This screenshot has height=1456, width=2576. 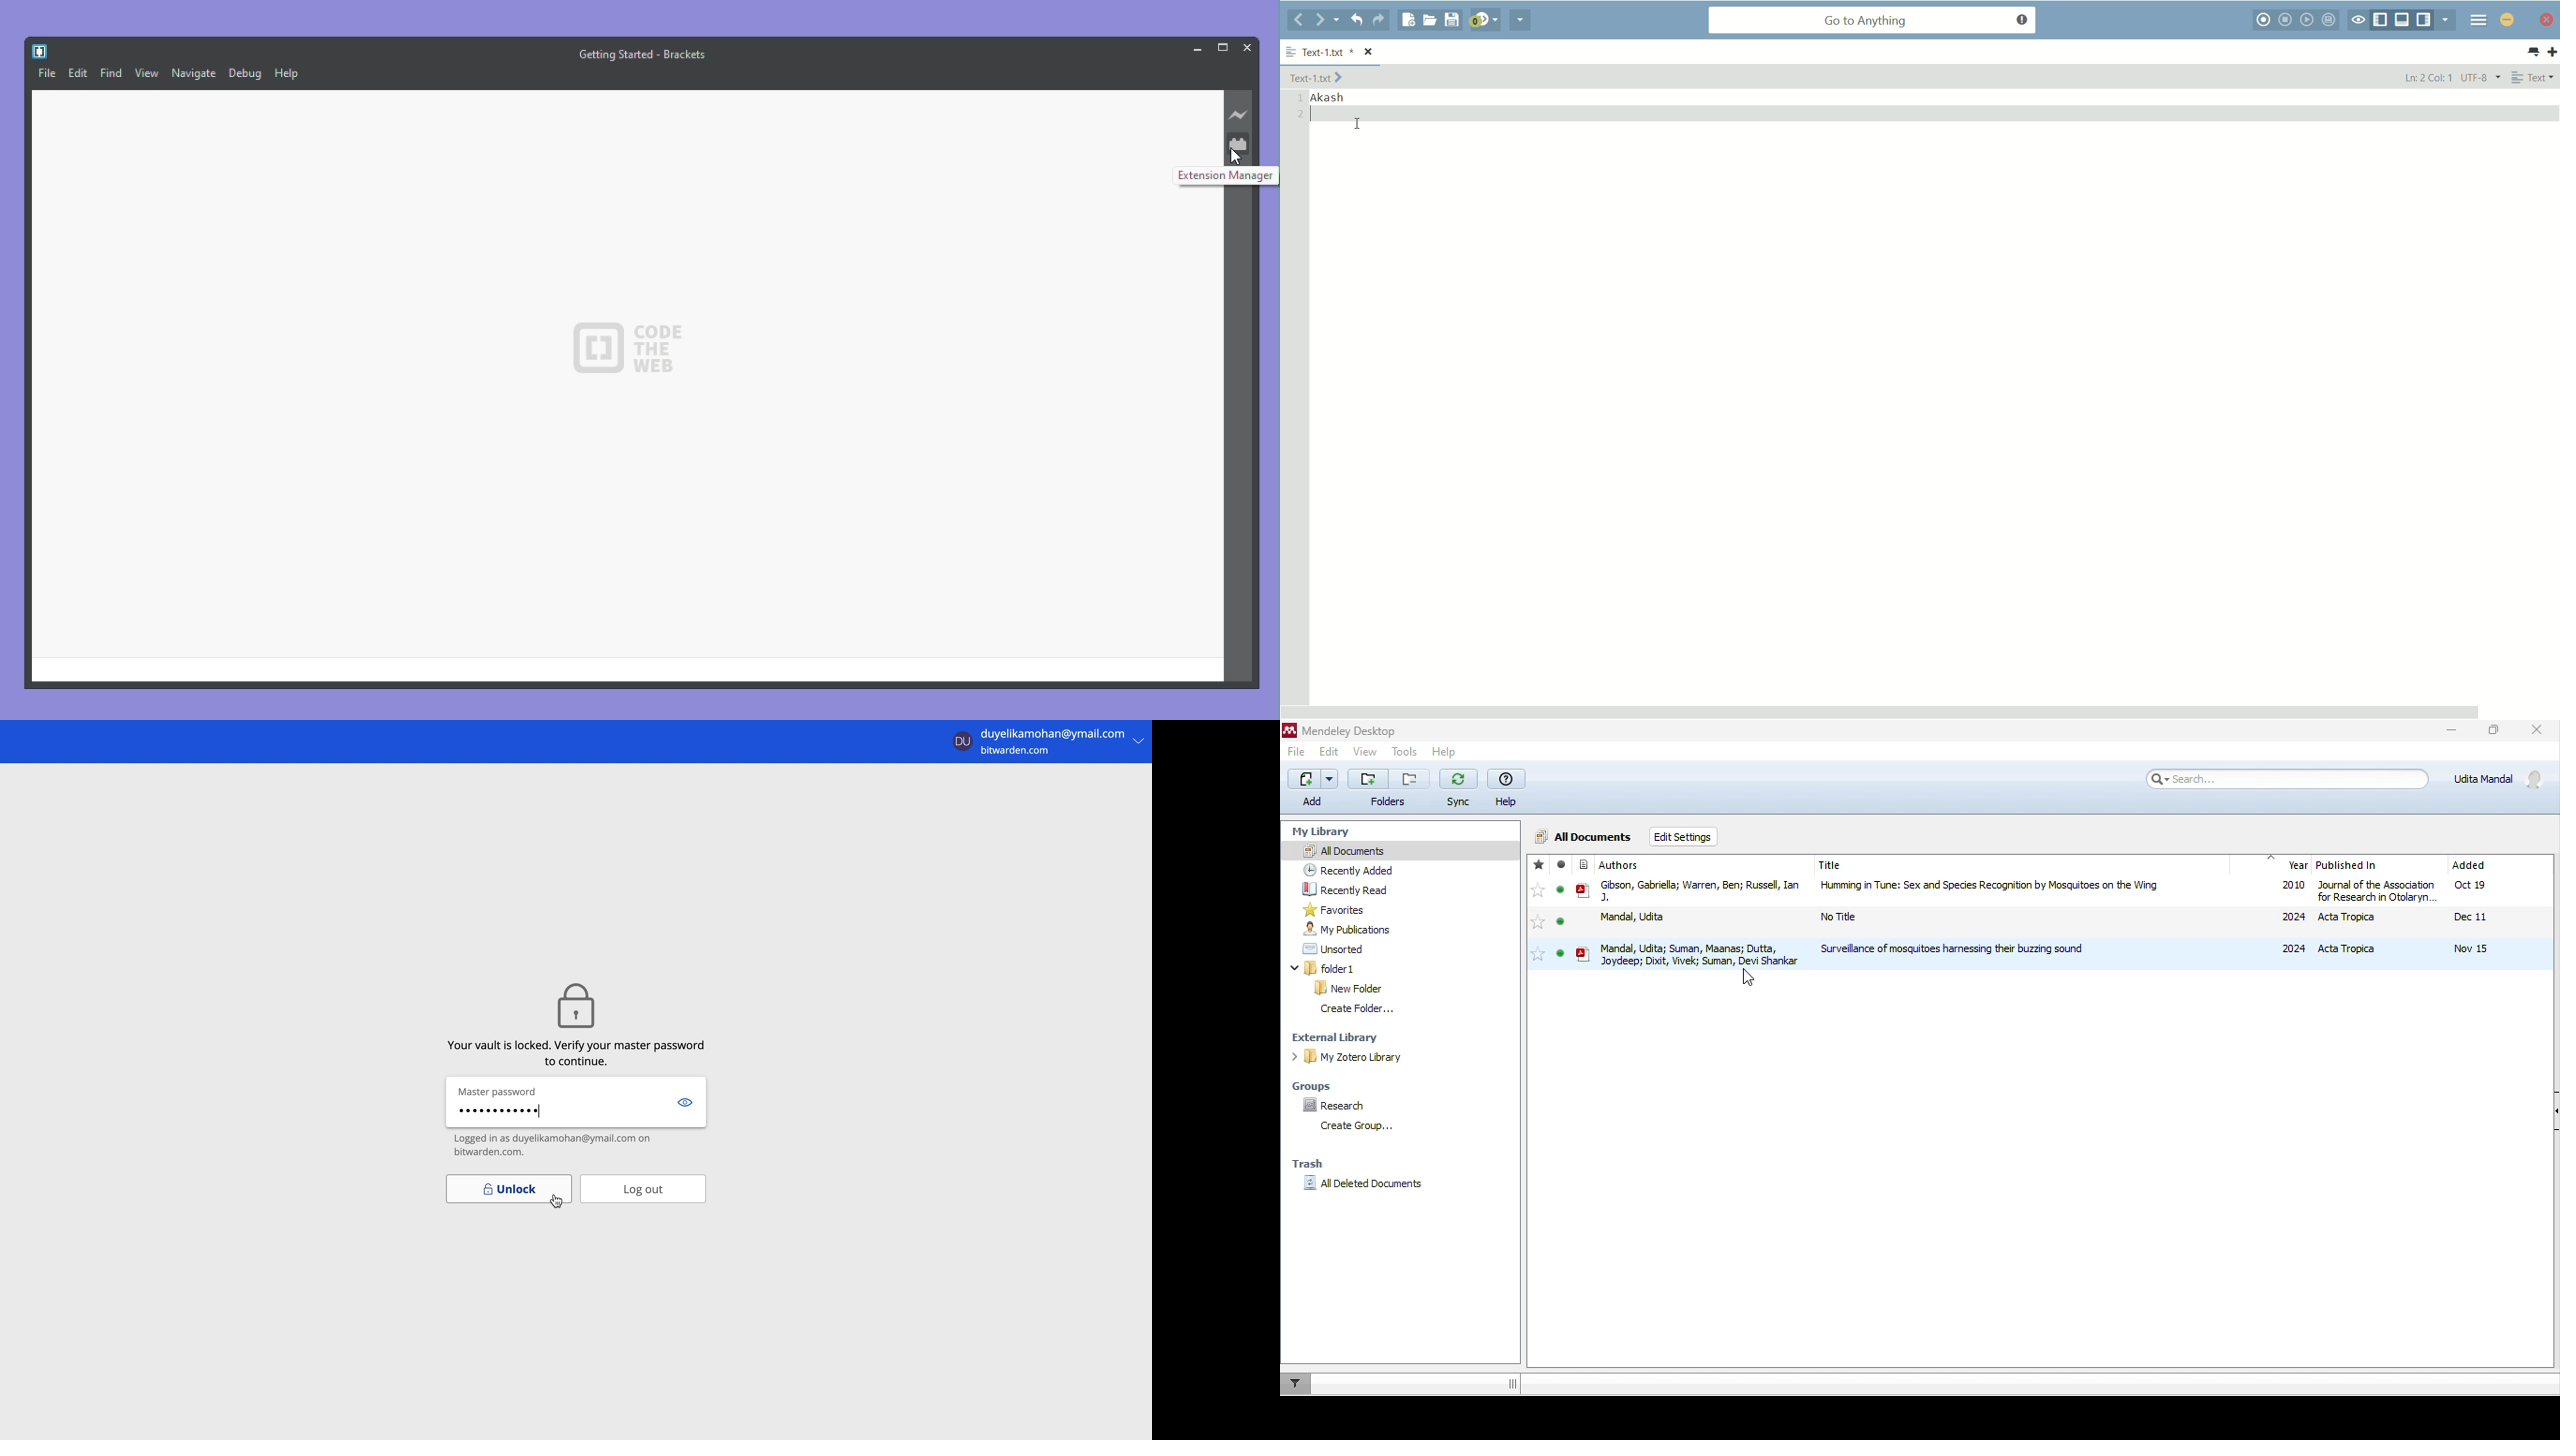 What do you see at coordinates (2048, 864) in the screenshot?
I see `3 Authors Title "Year Published In ‘Added` at bounding box center [2048, 864].